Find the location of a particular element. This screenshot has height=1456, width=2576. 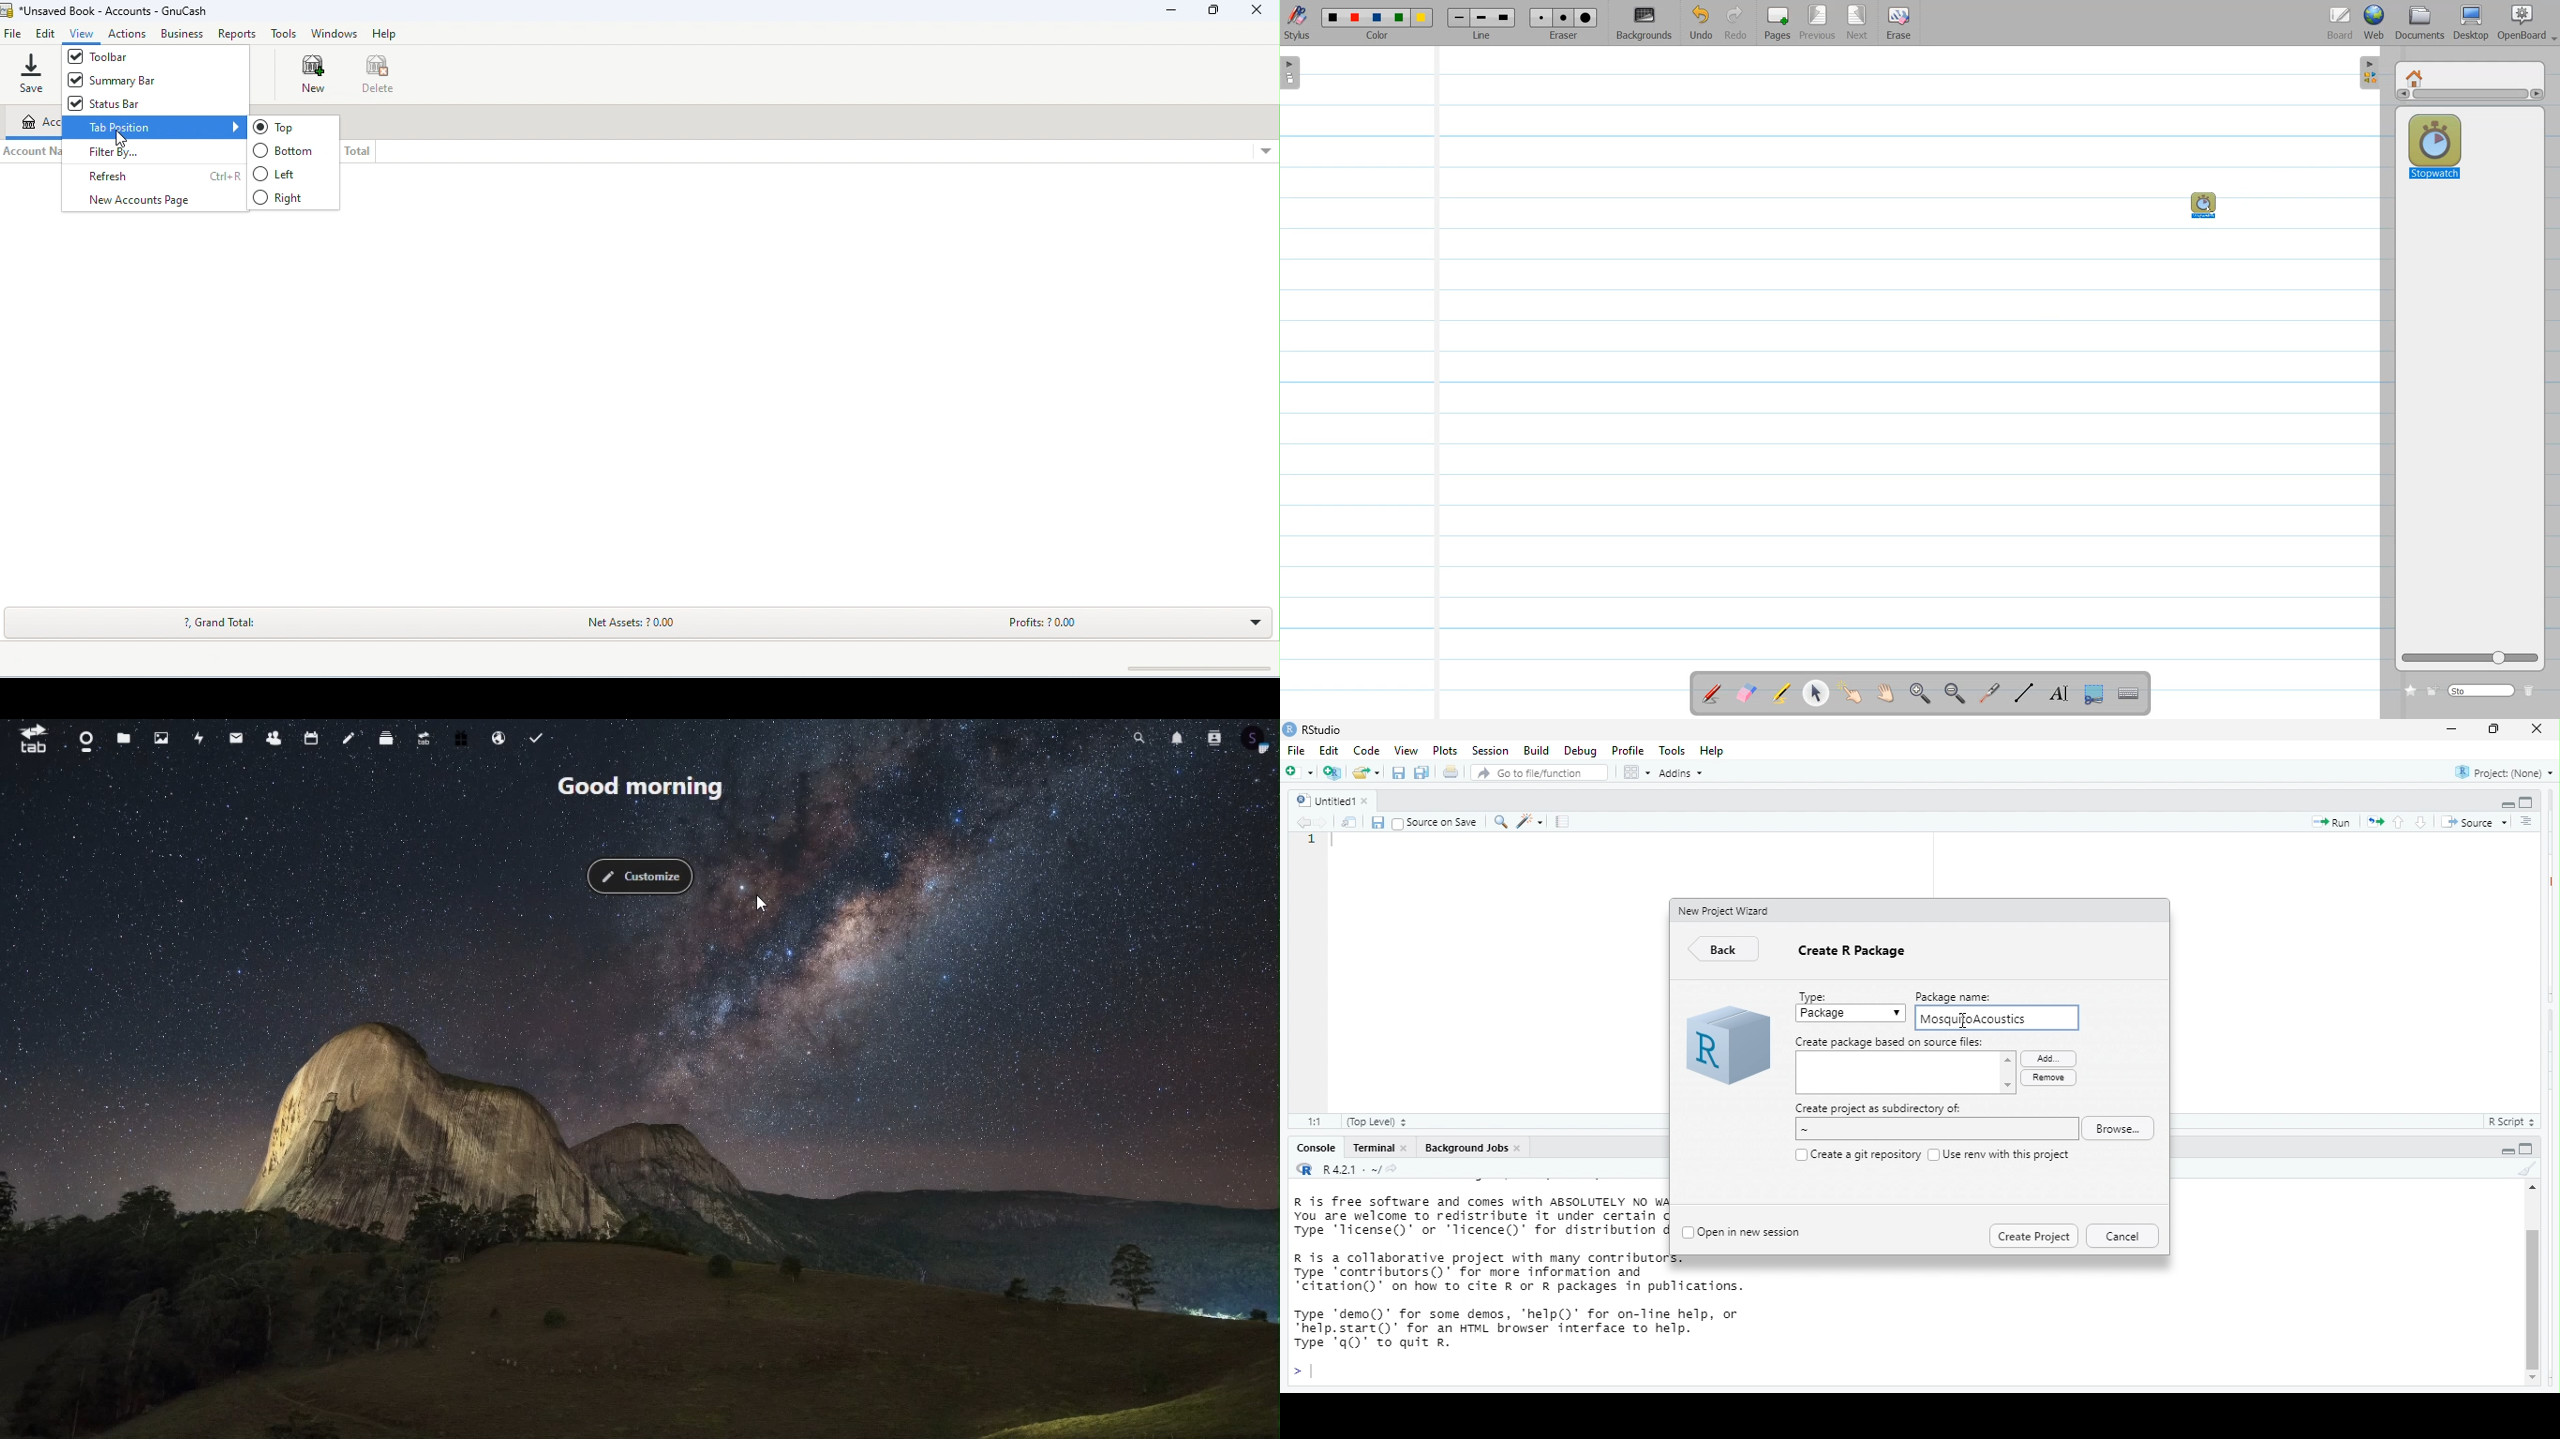

Create project as subdirectory of: is located at coordinates (1879, 1109).